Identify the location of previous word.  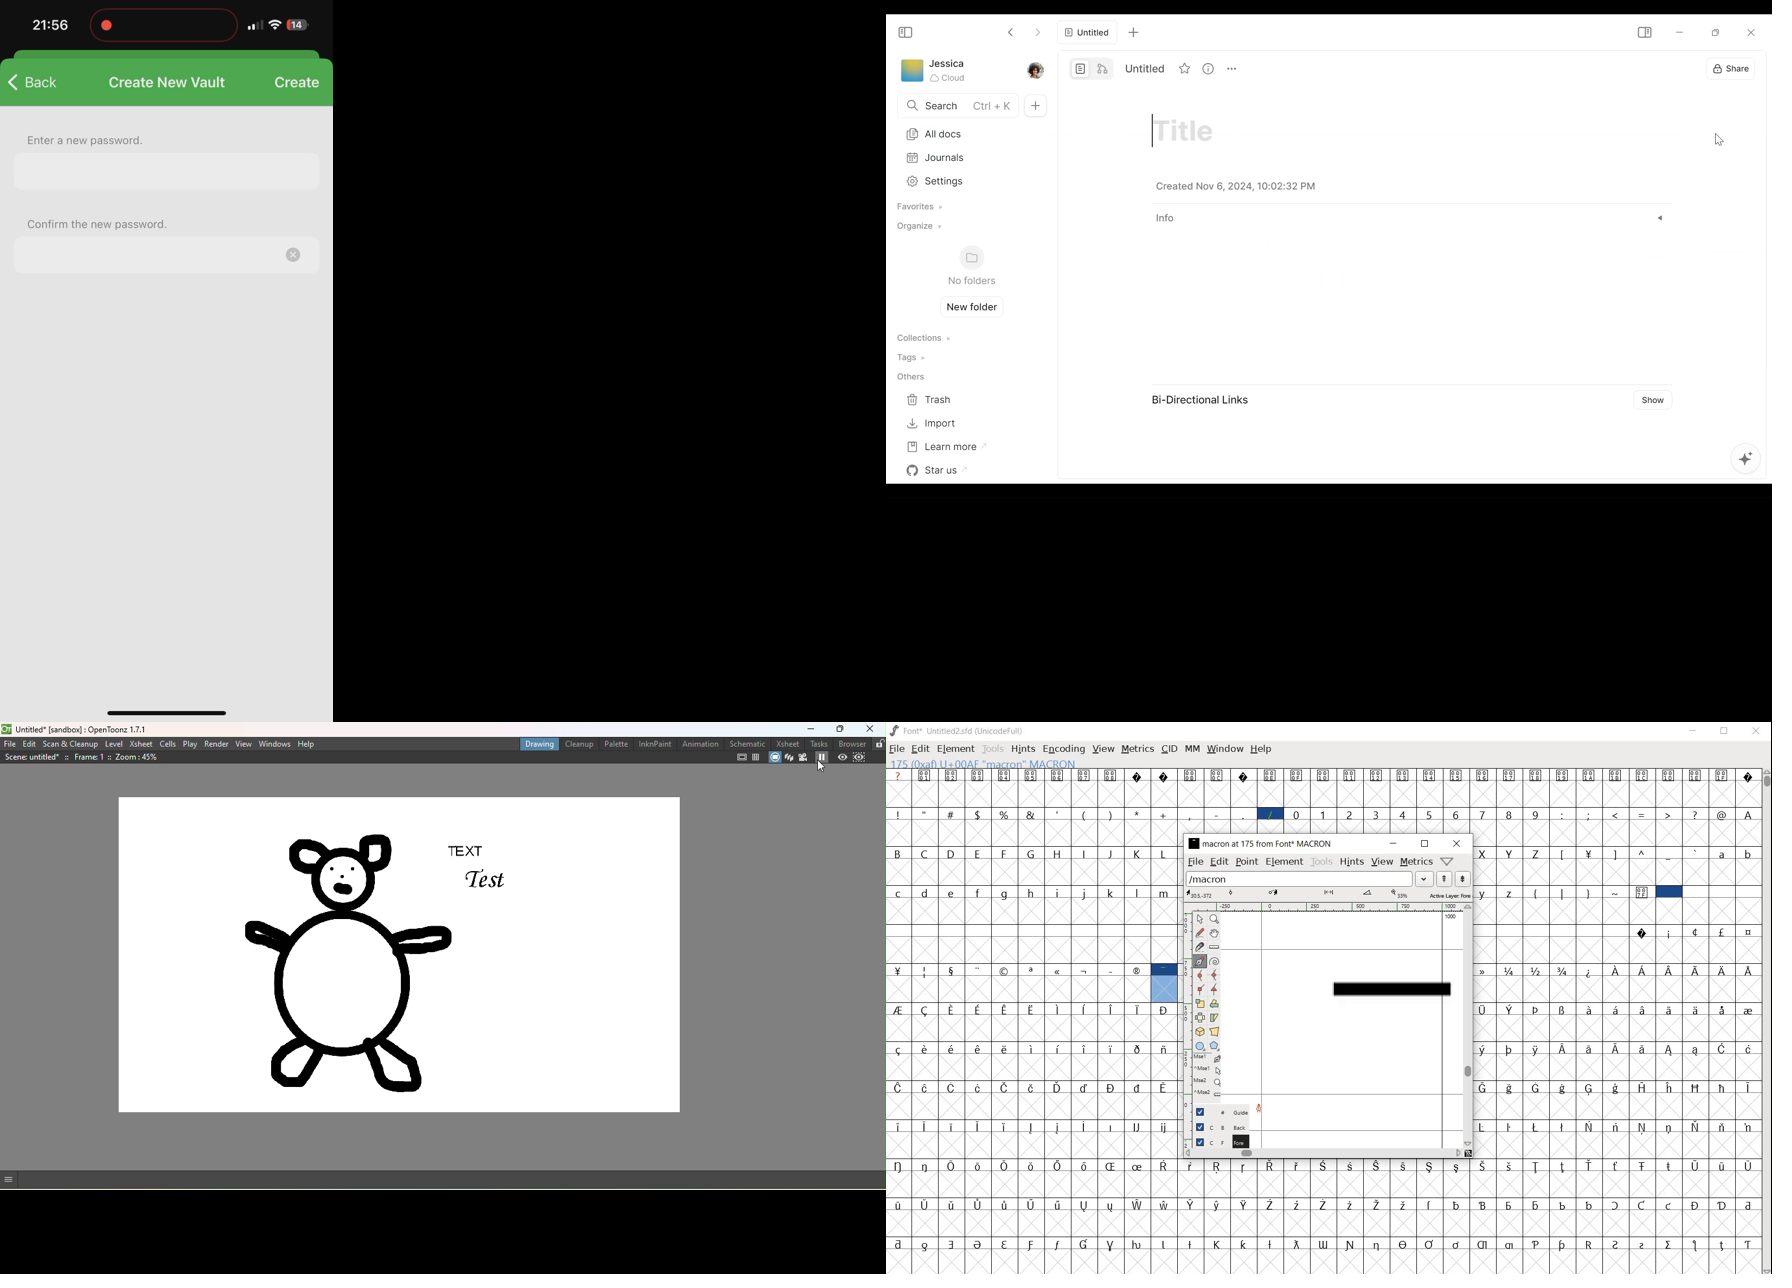
(1445, 879).